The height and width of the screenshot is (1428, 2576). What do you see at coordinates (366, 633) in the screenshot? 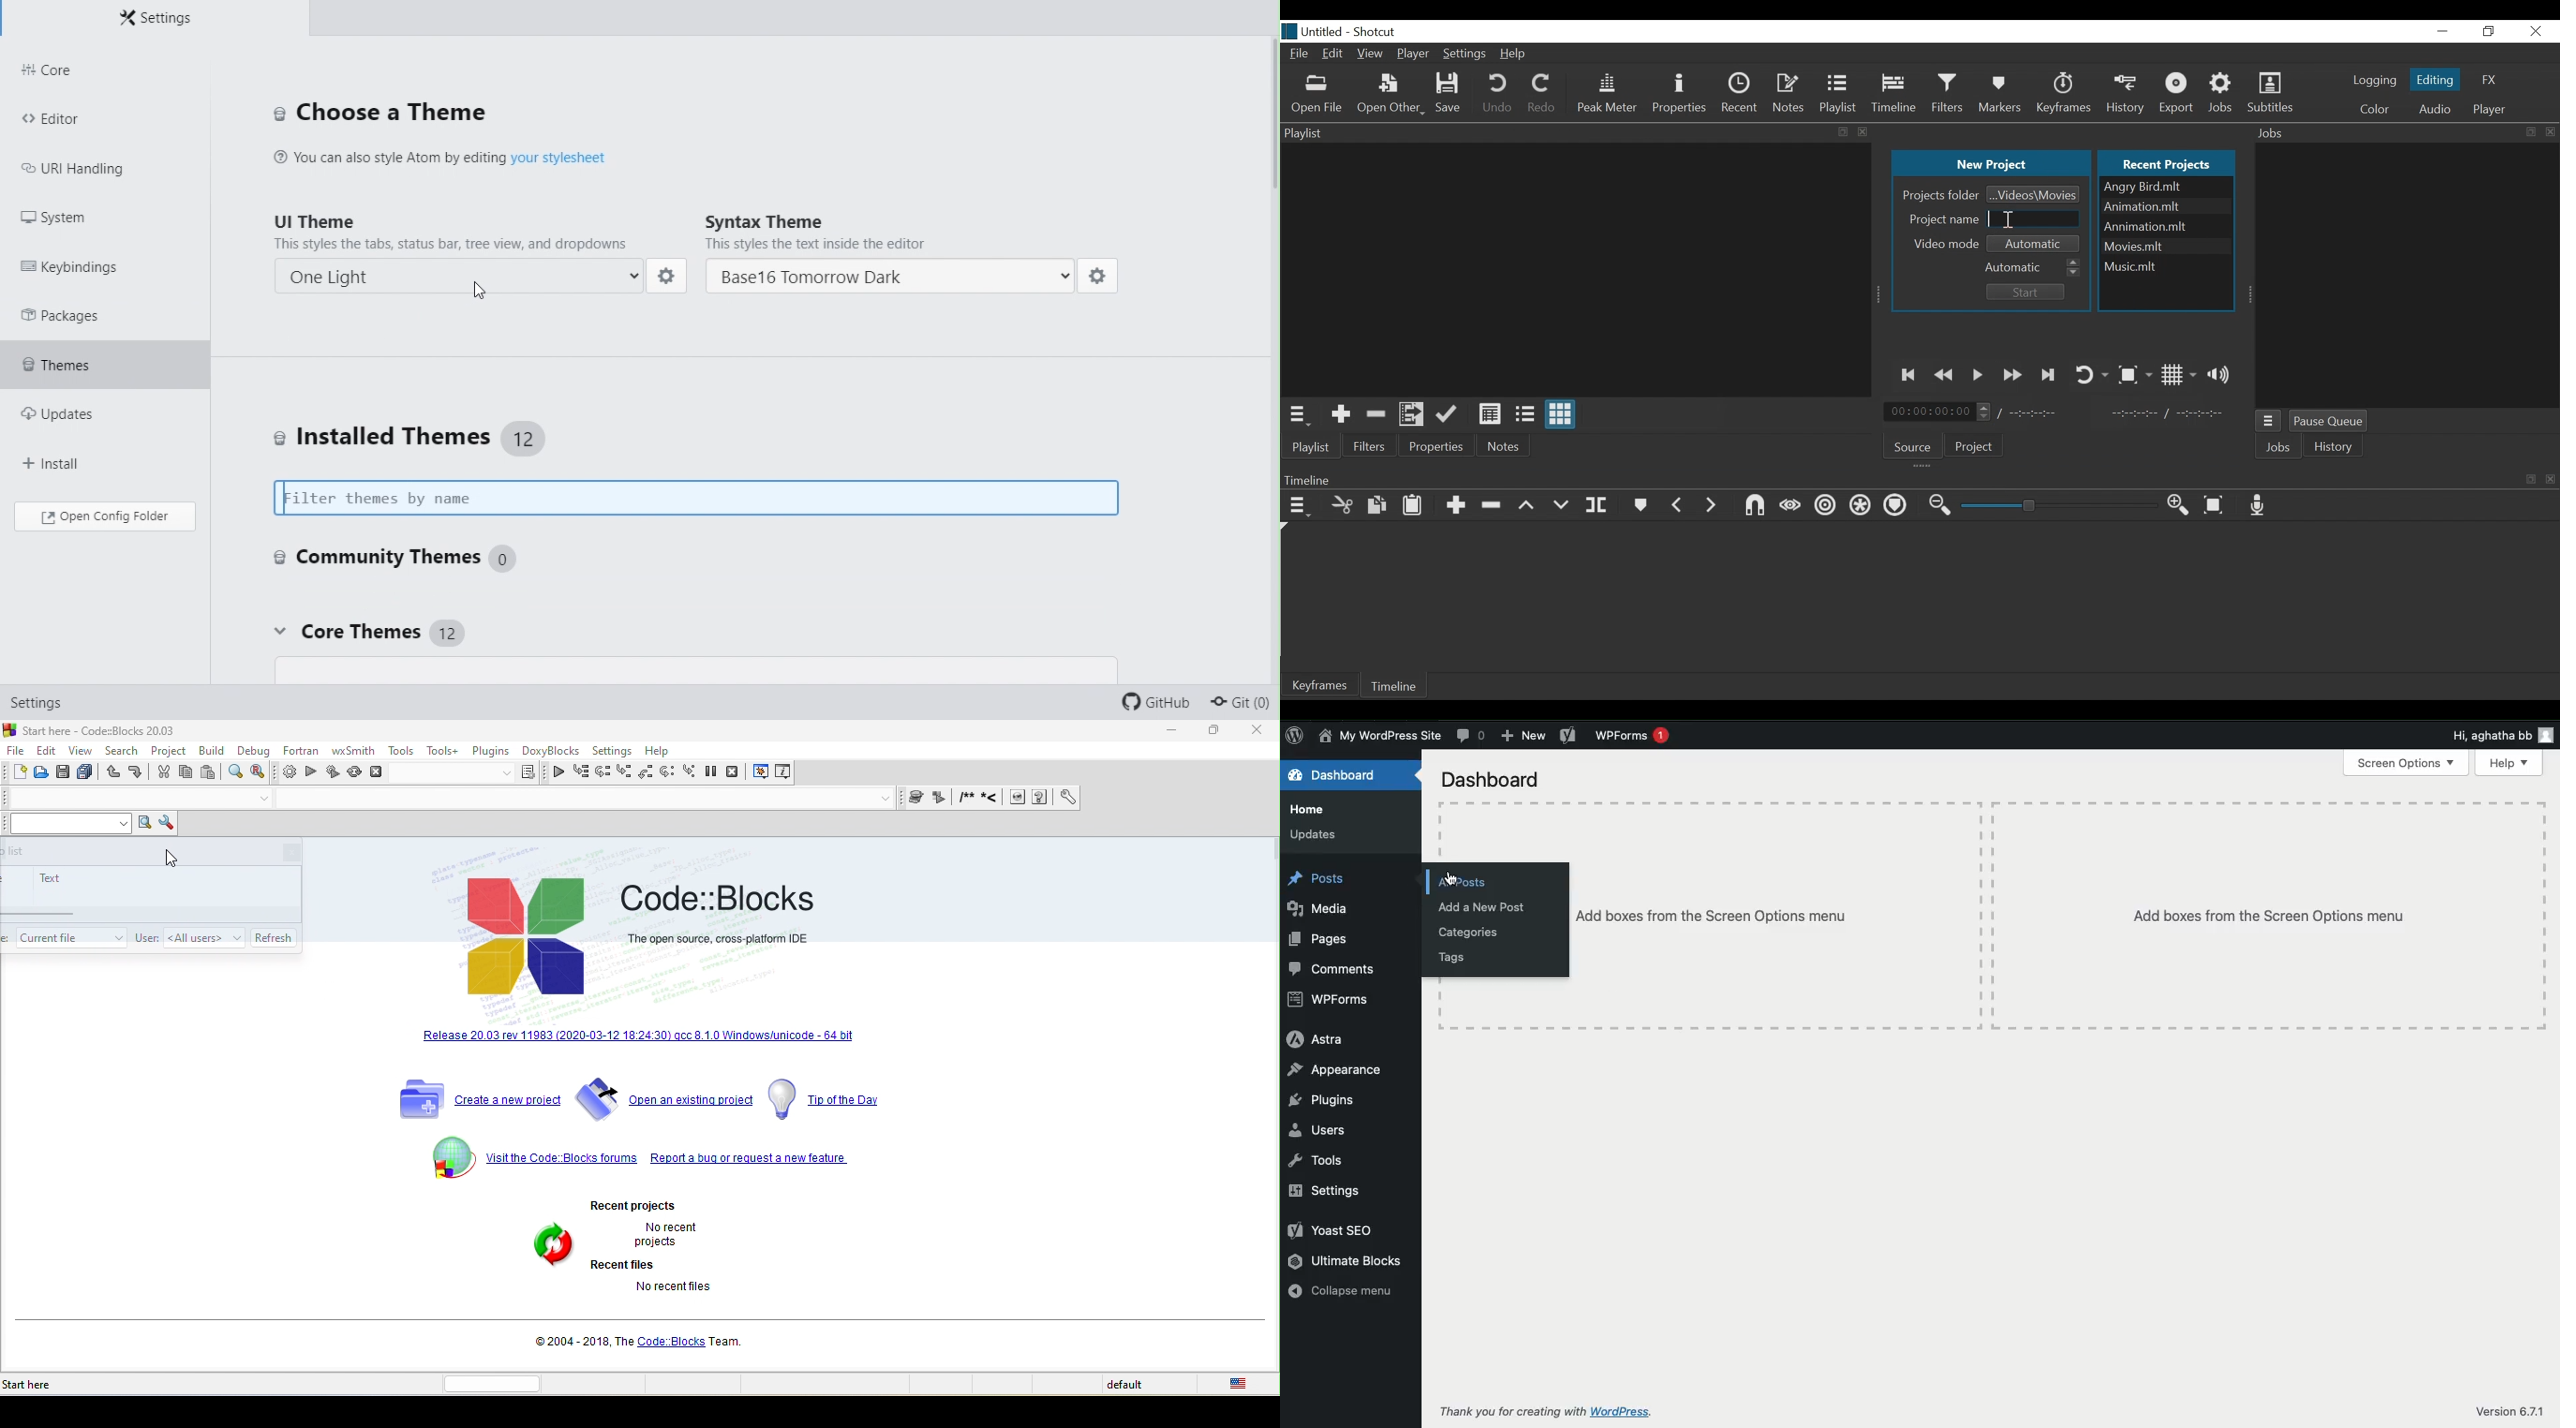
I see `Core themes 12` at bounding box center [366, 633].